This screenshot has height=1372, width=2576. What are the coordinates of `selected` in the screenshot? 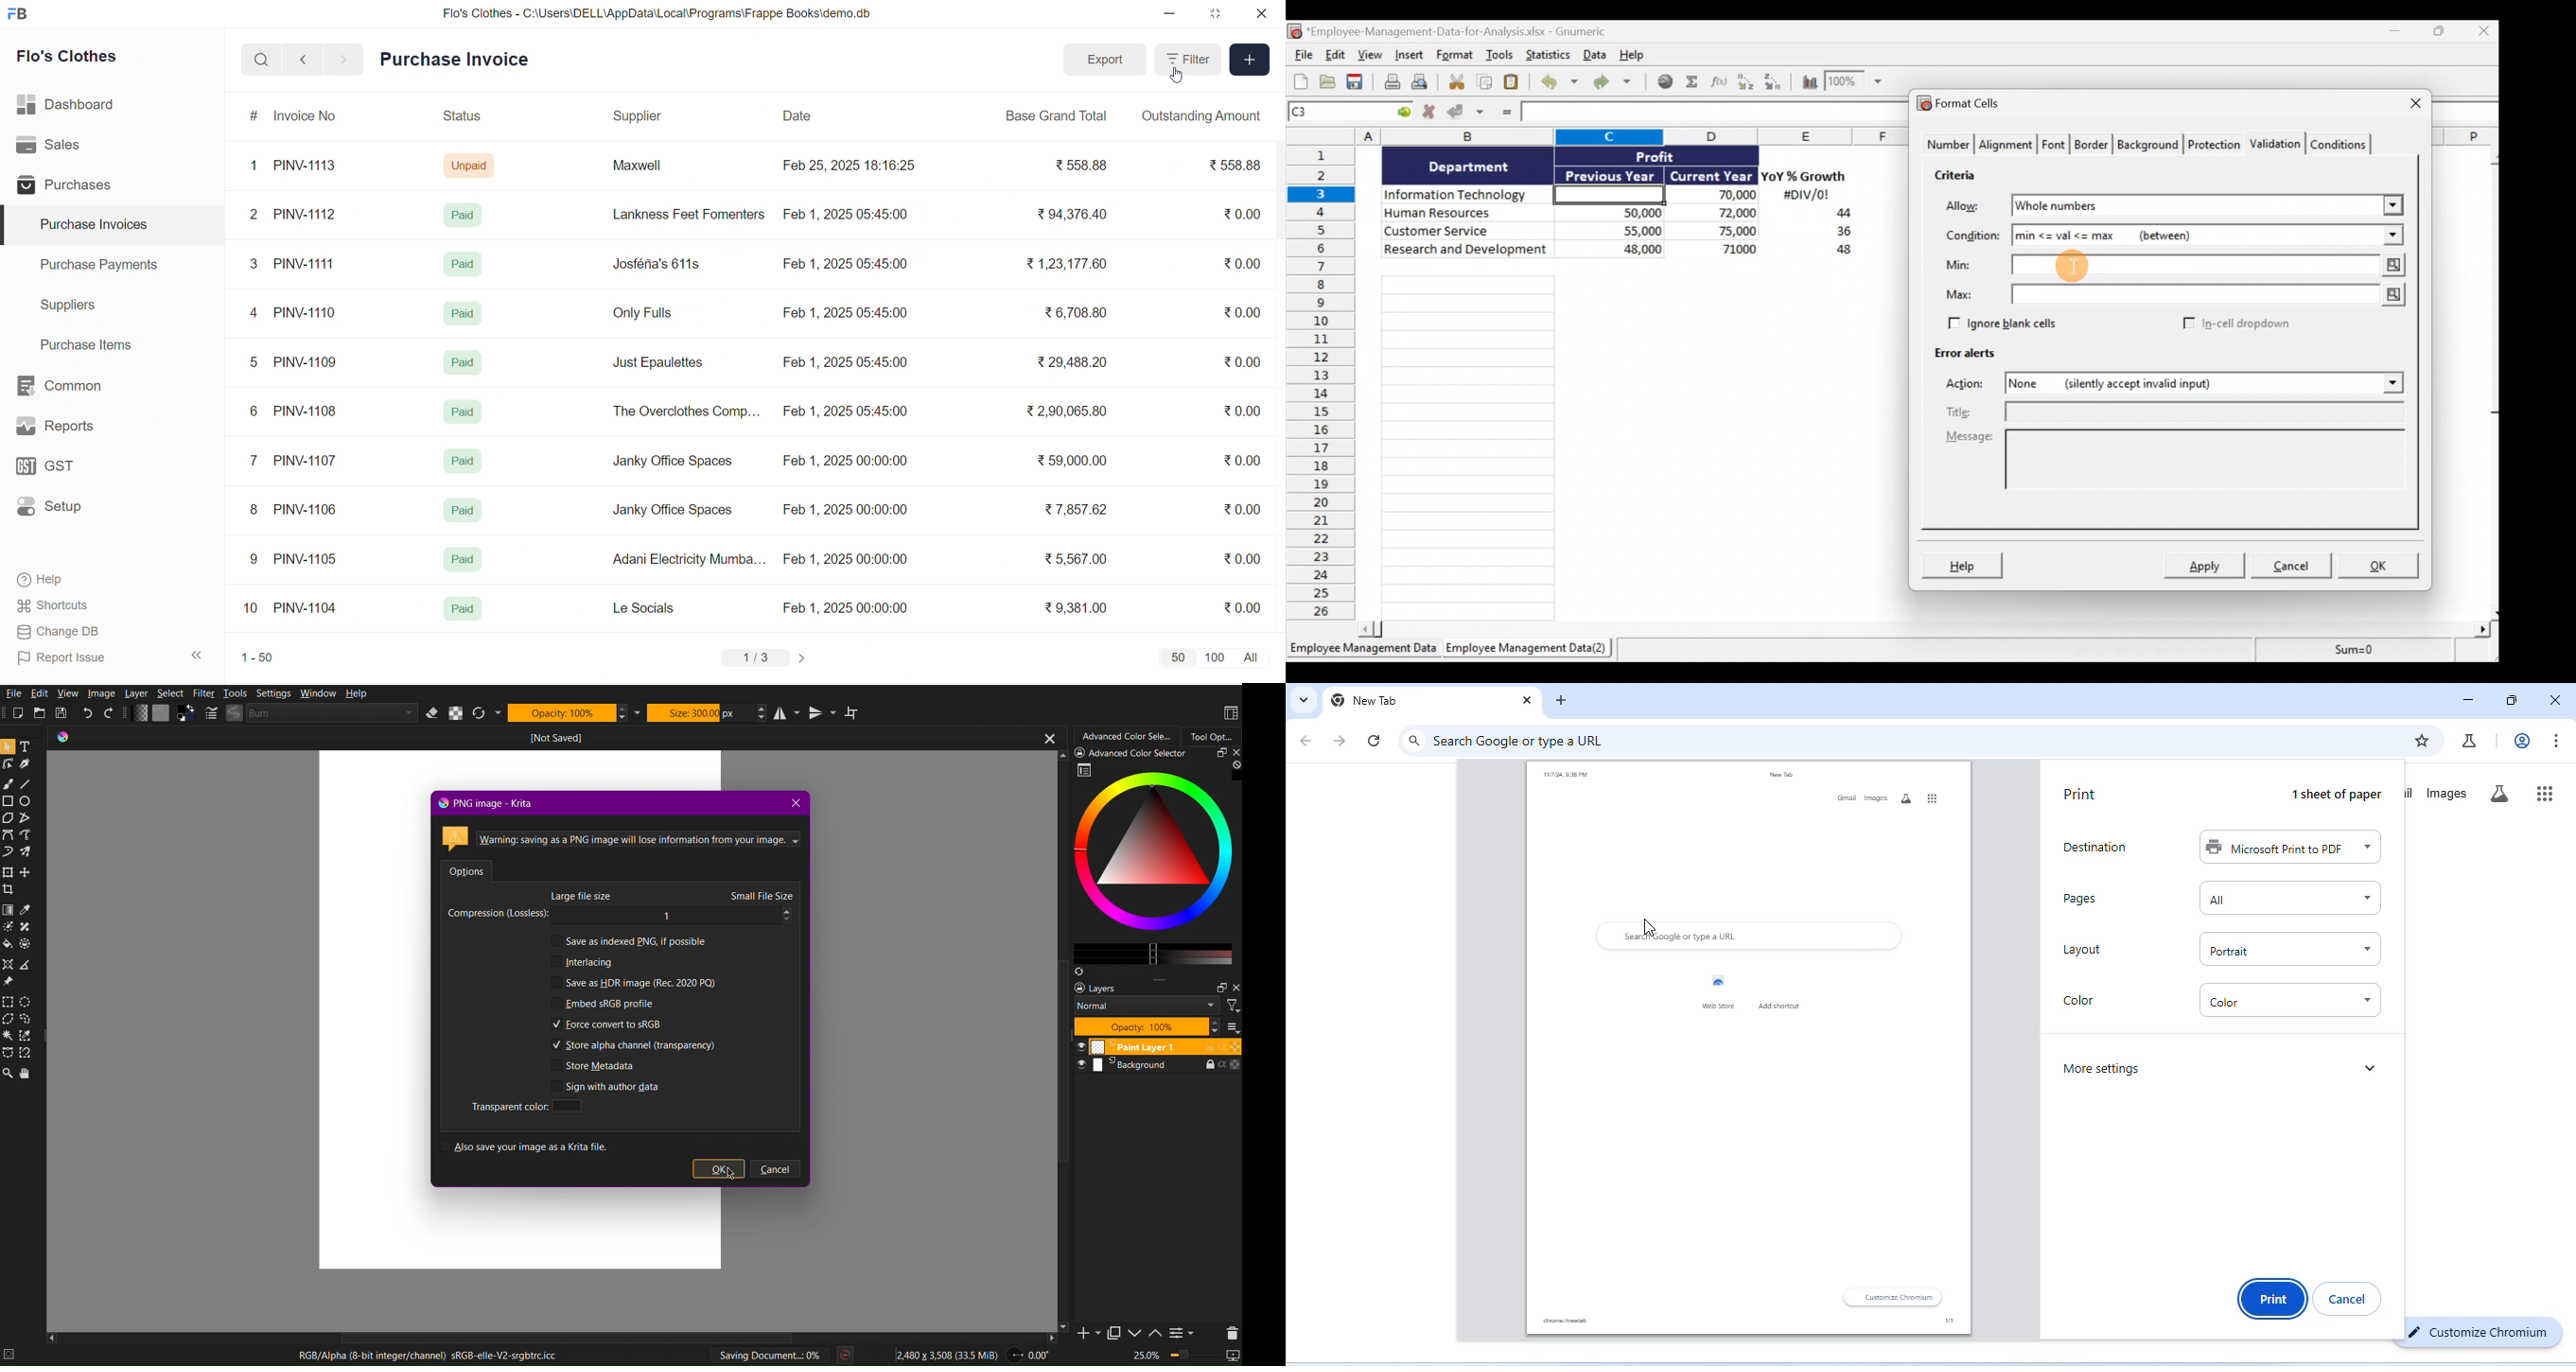 It's located at (8, 226).